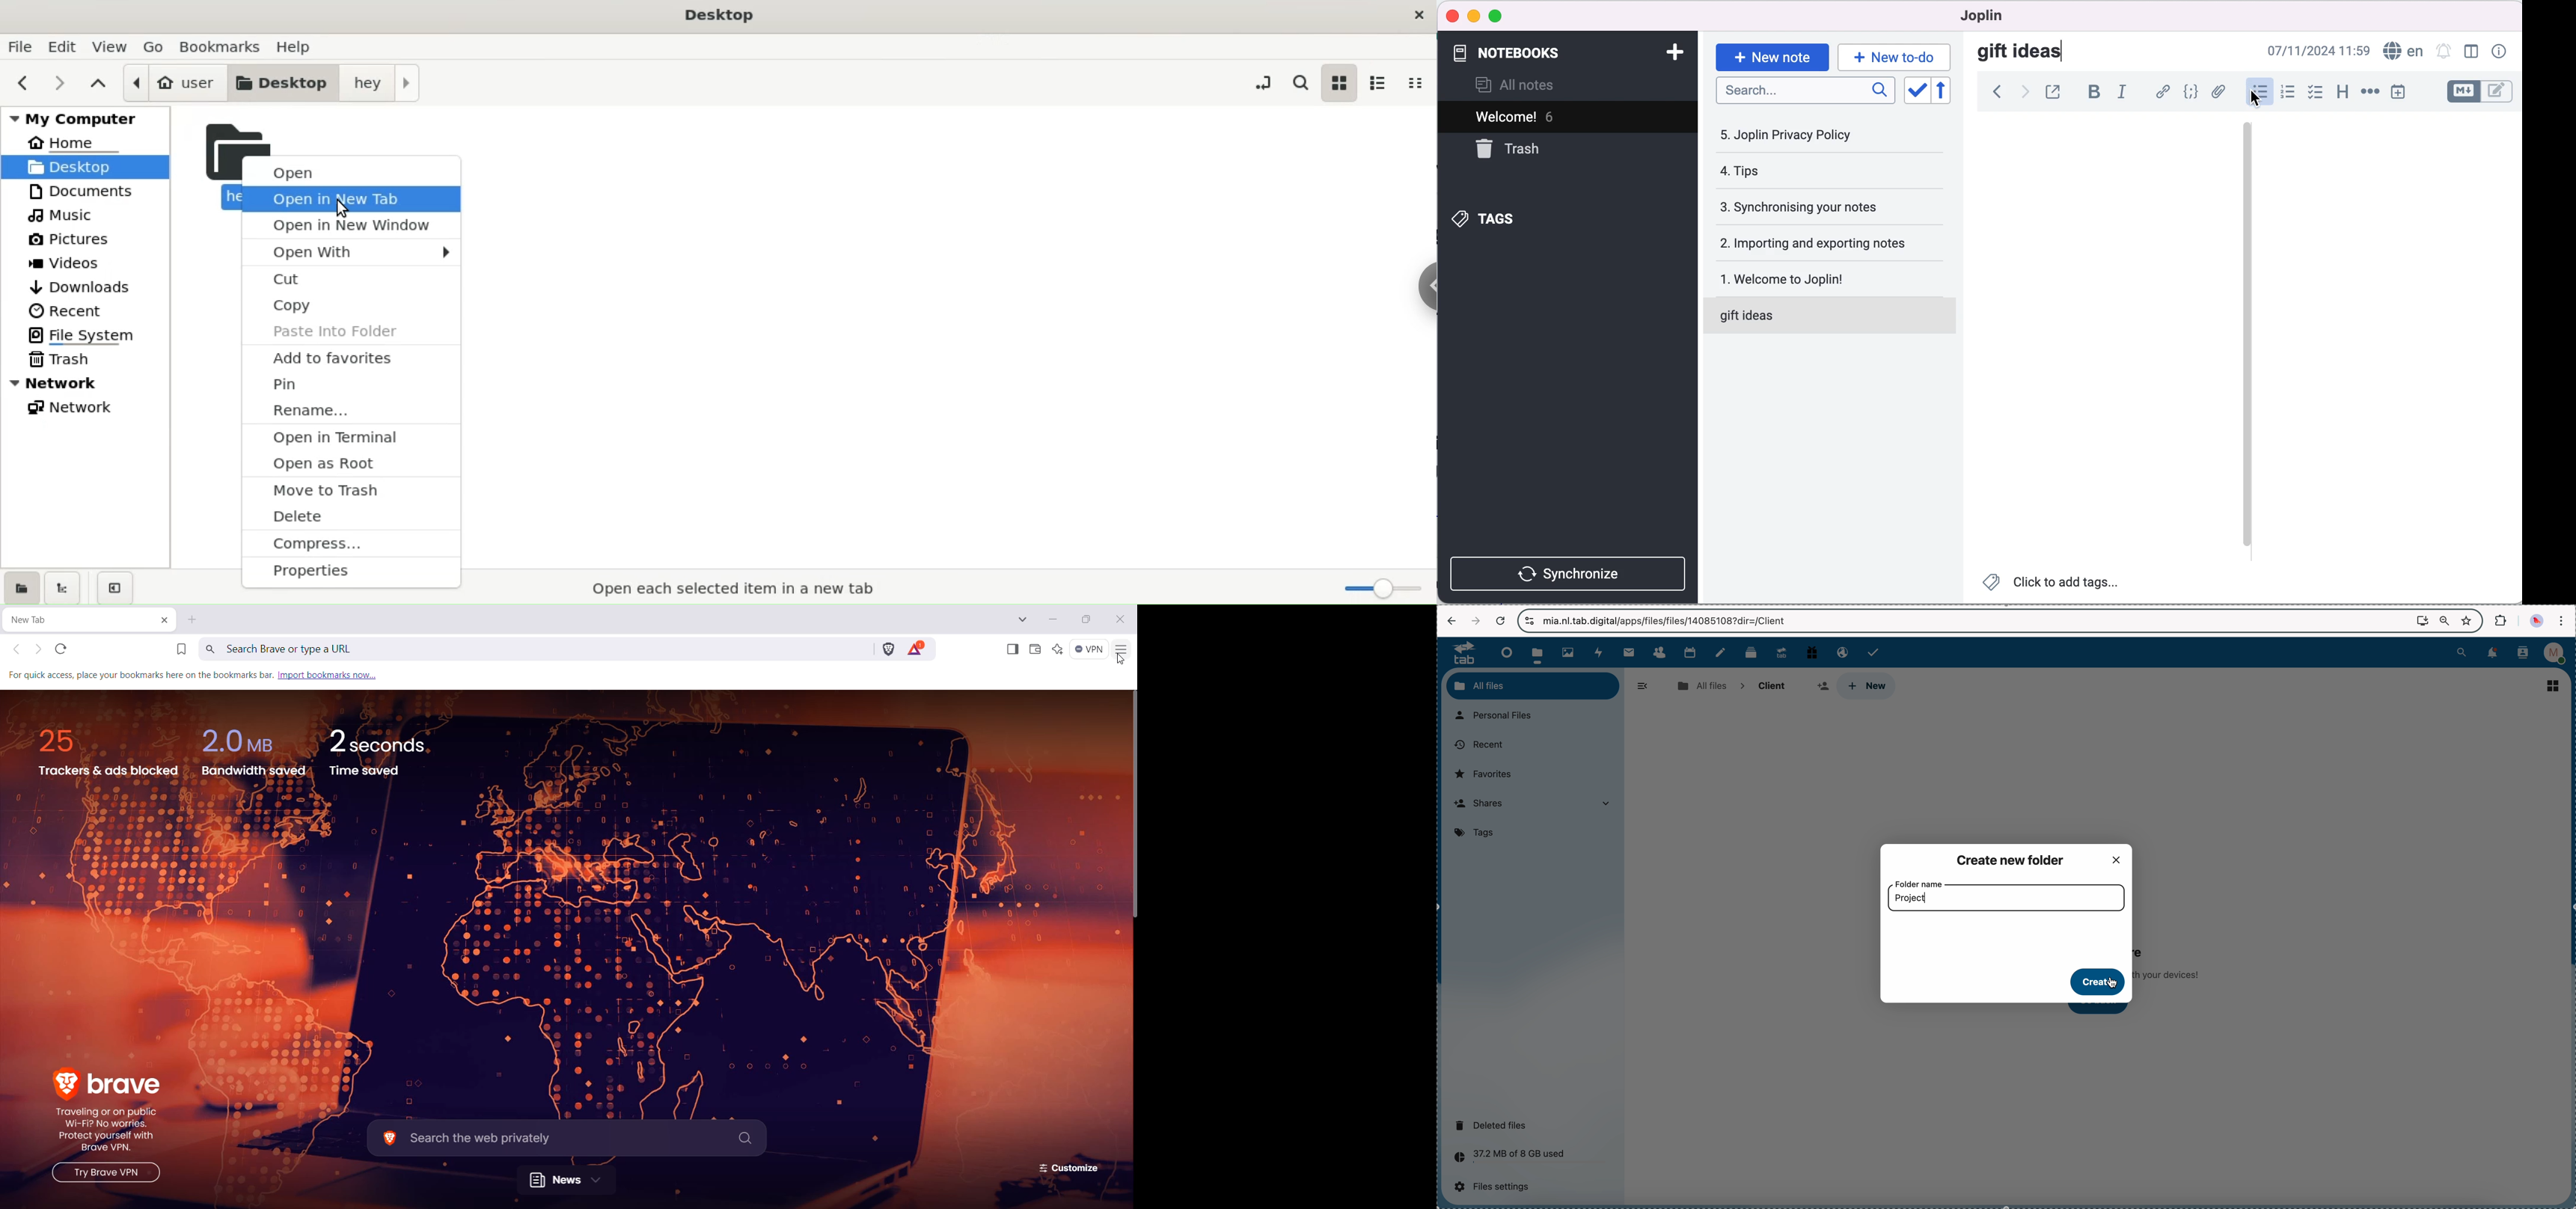  What do you see at coordinates (2122, 93) in the screenshot?
I see `italic` at bounding box center [2122, 93].